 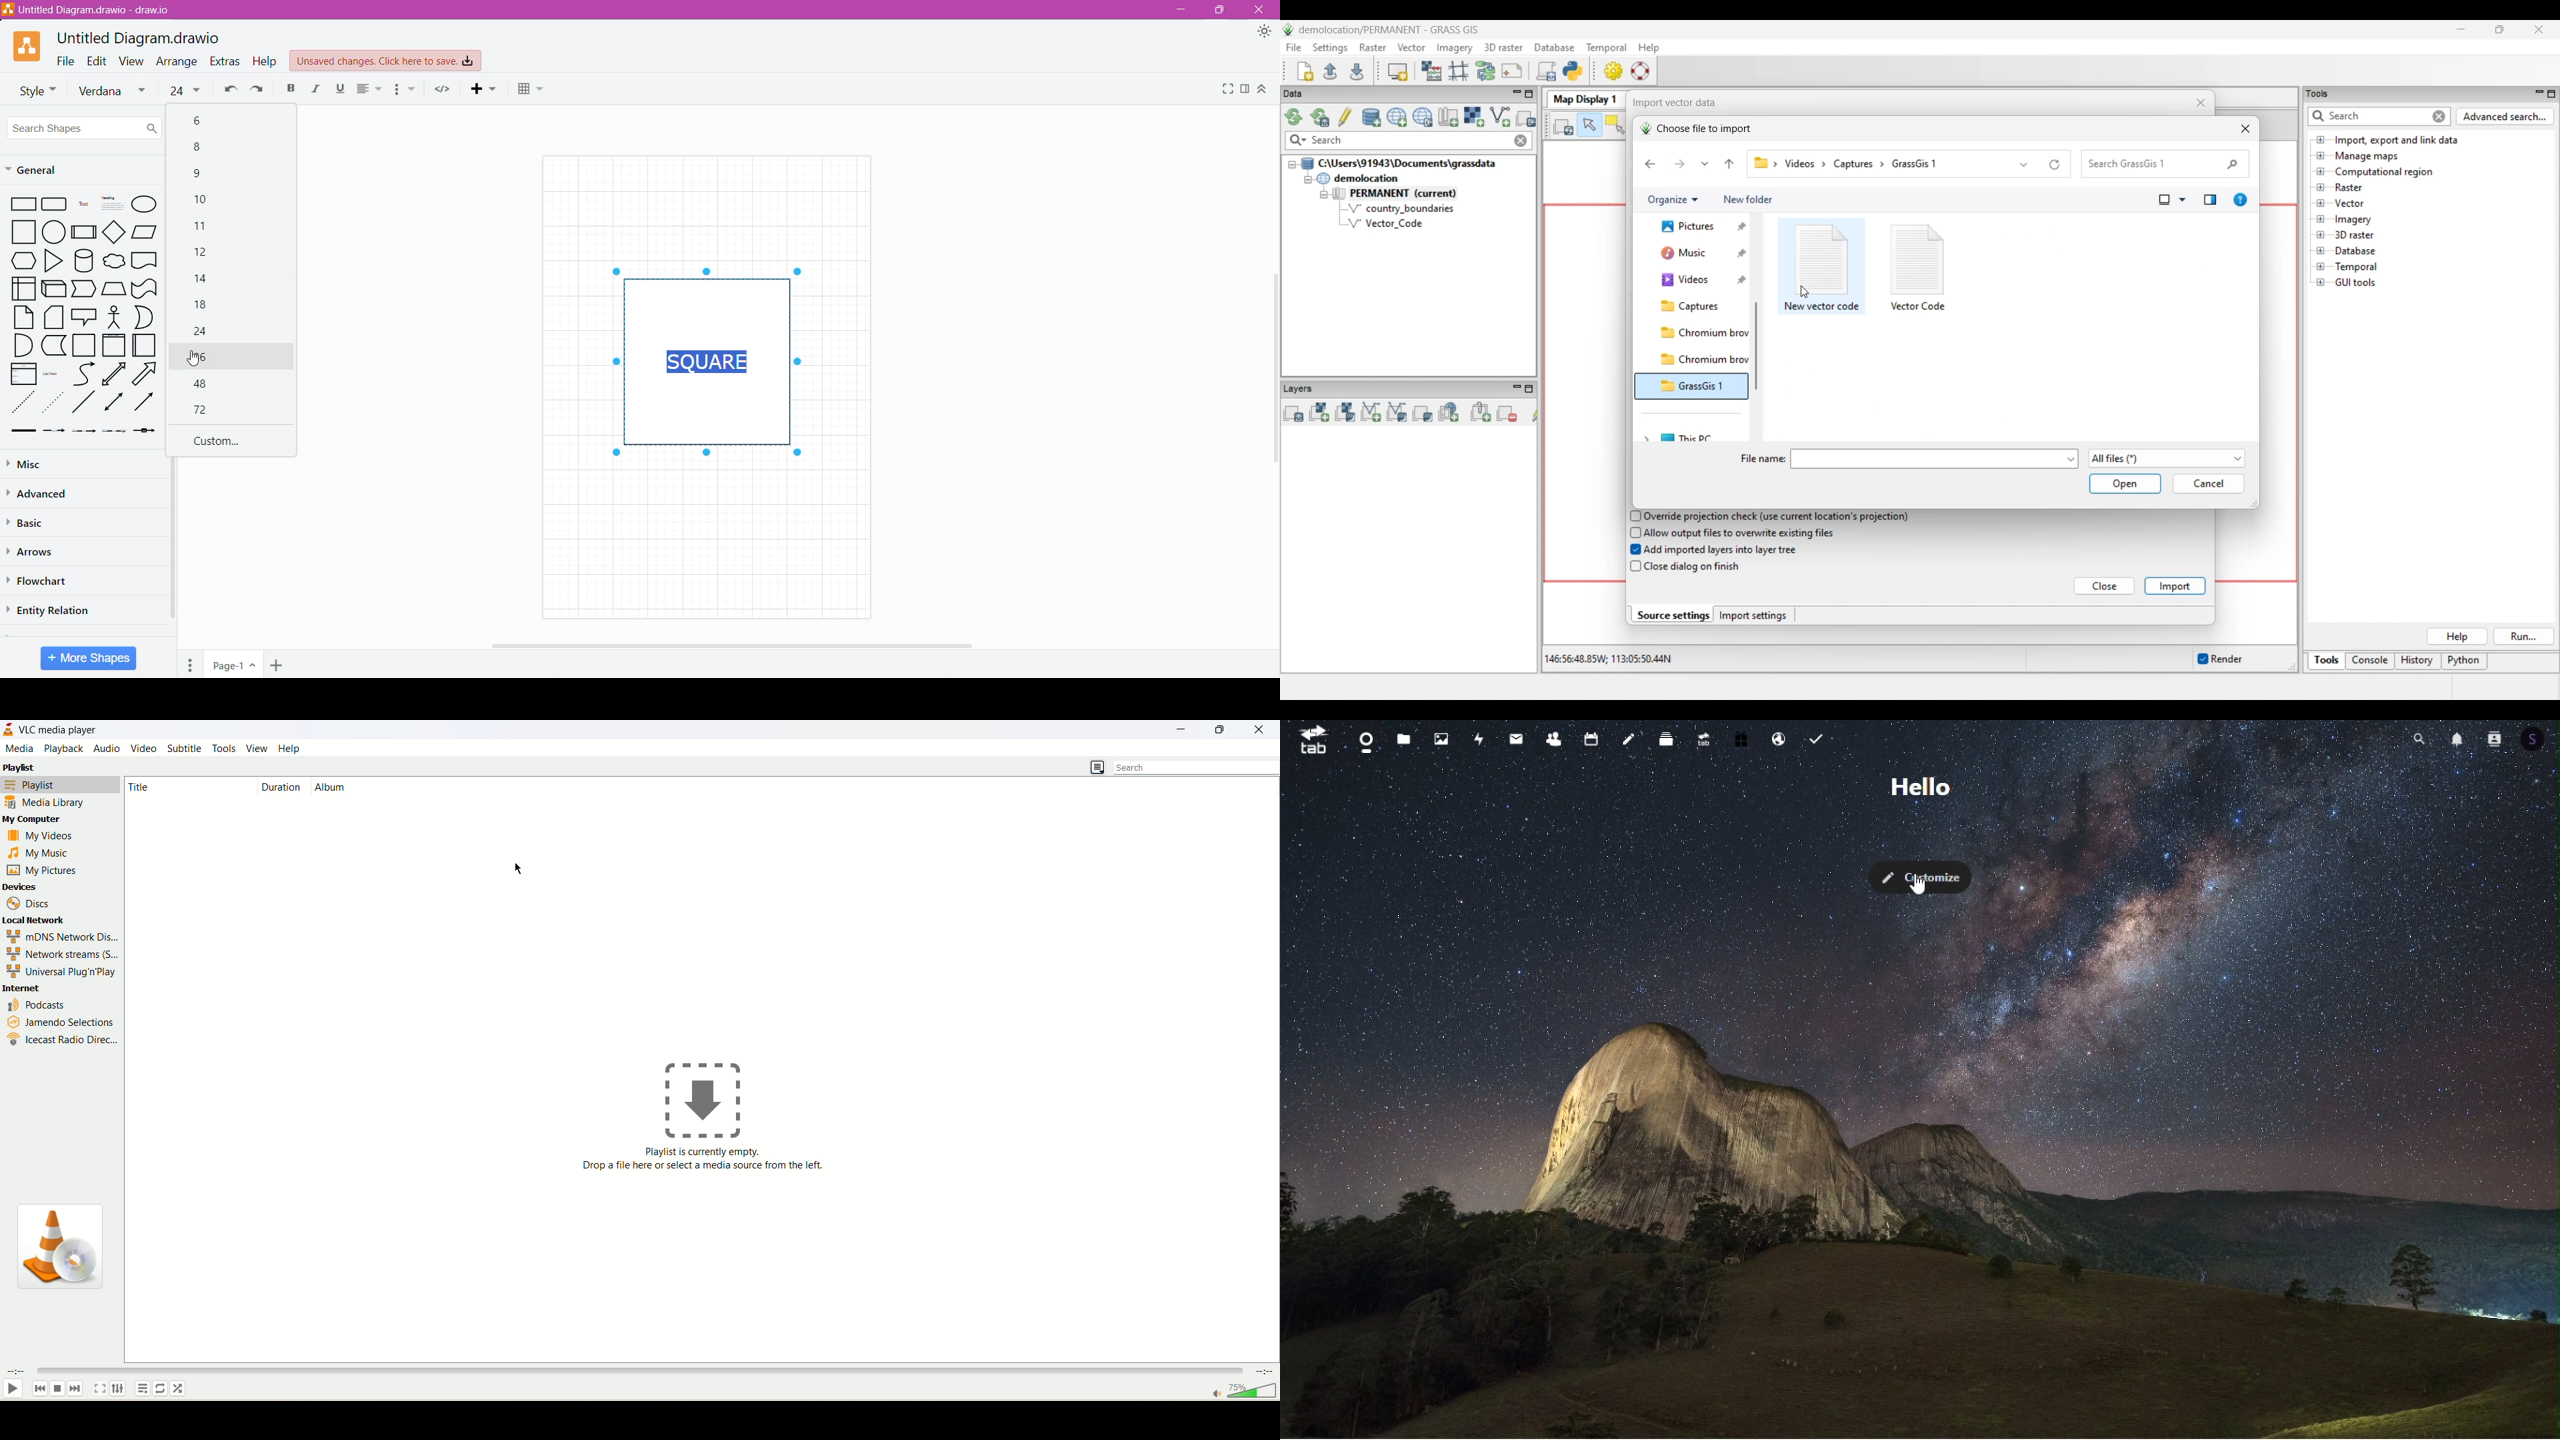 I want to click on progress bar, so click(x=465, y=1371).